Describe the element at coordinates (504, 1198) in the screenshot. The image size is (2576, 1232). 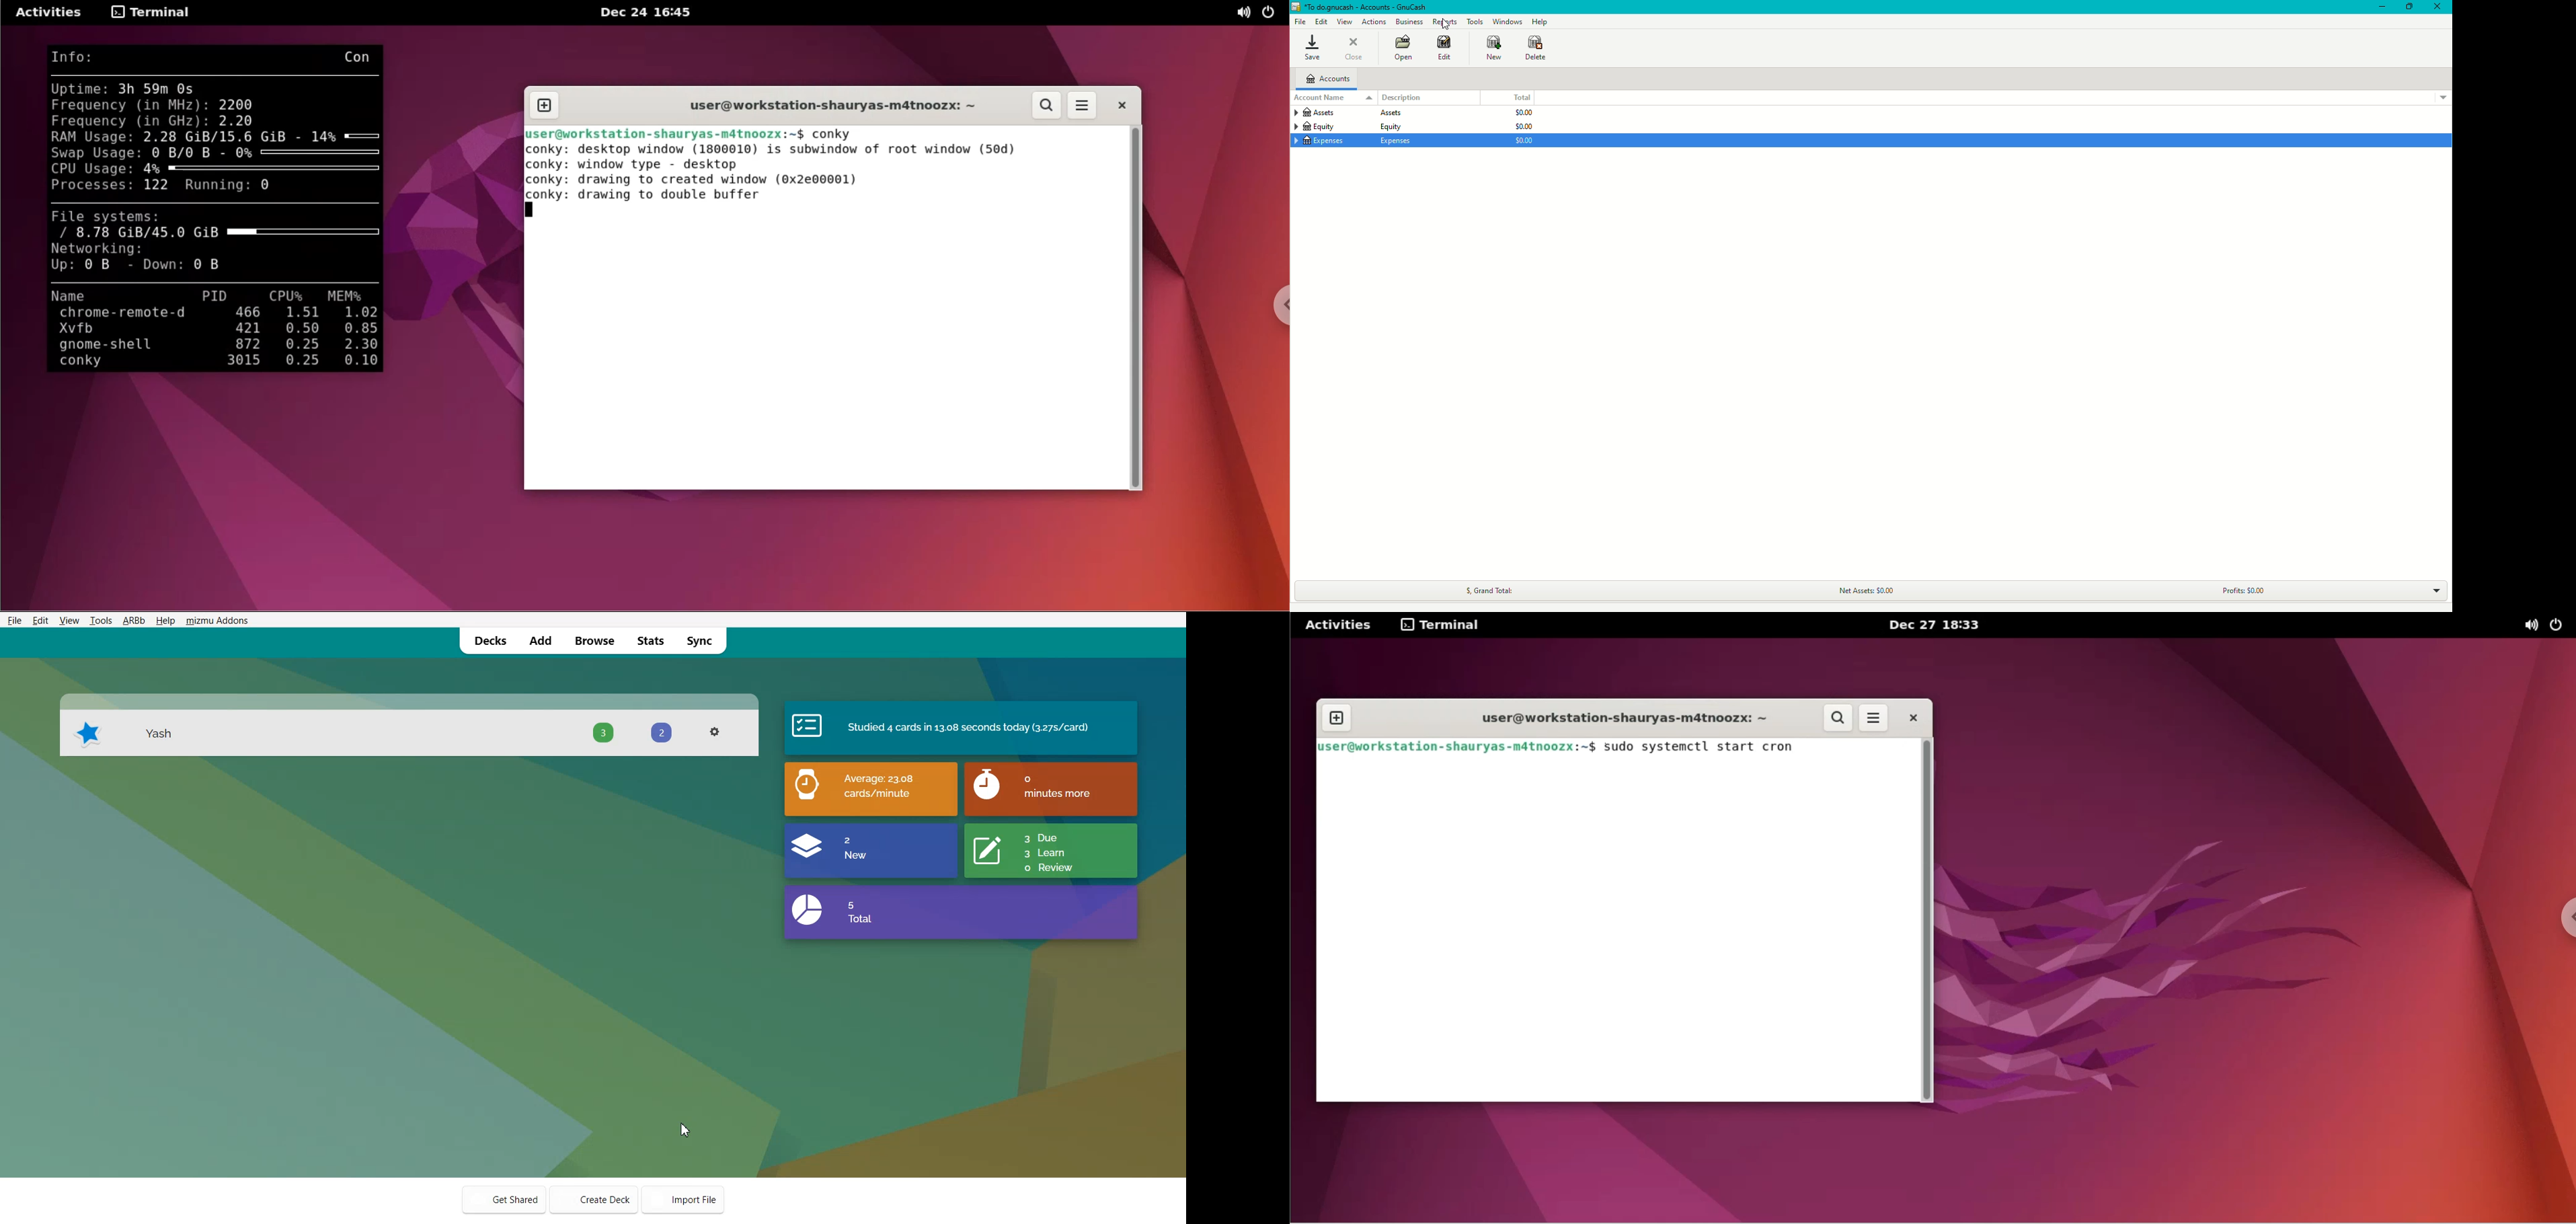
I see `Get Shared` at that location.